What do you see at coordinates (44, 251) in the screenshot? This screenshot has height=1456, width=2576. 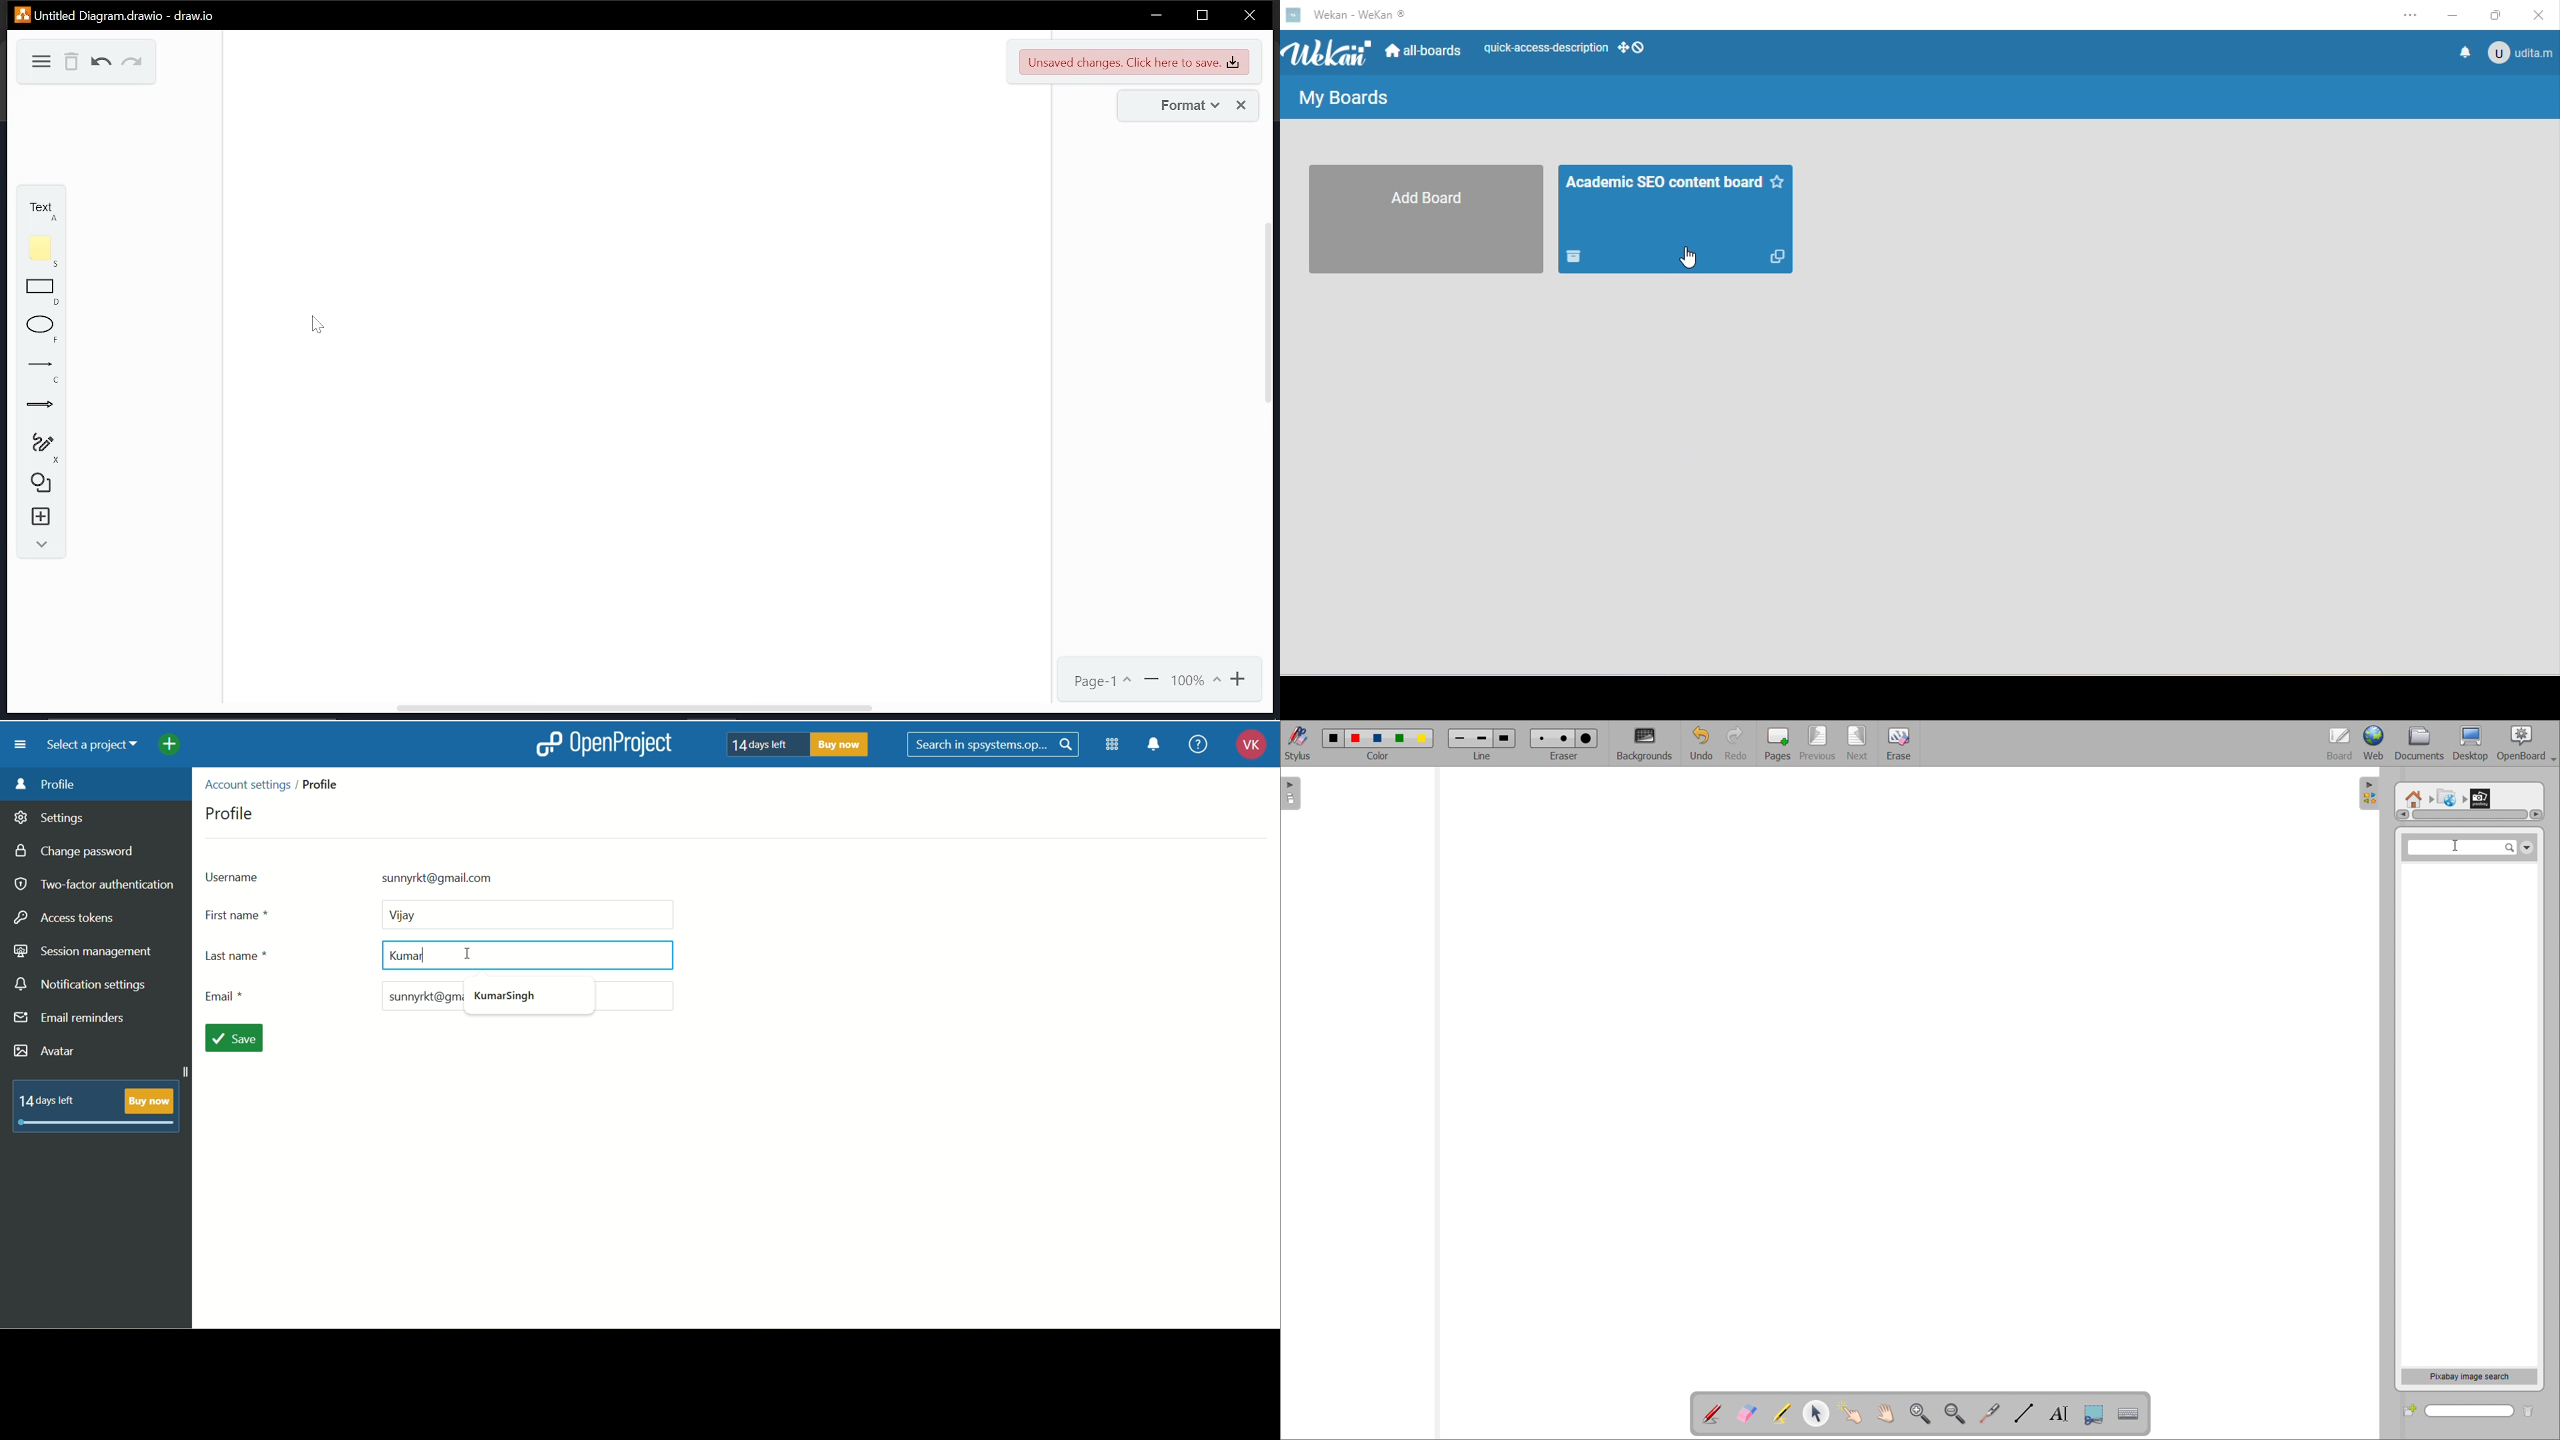 I see `note` at bounding box center [44, 251].